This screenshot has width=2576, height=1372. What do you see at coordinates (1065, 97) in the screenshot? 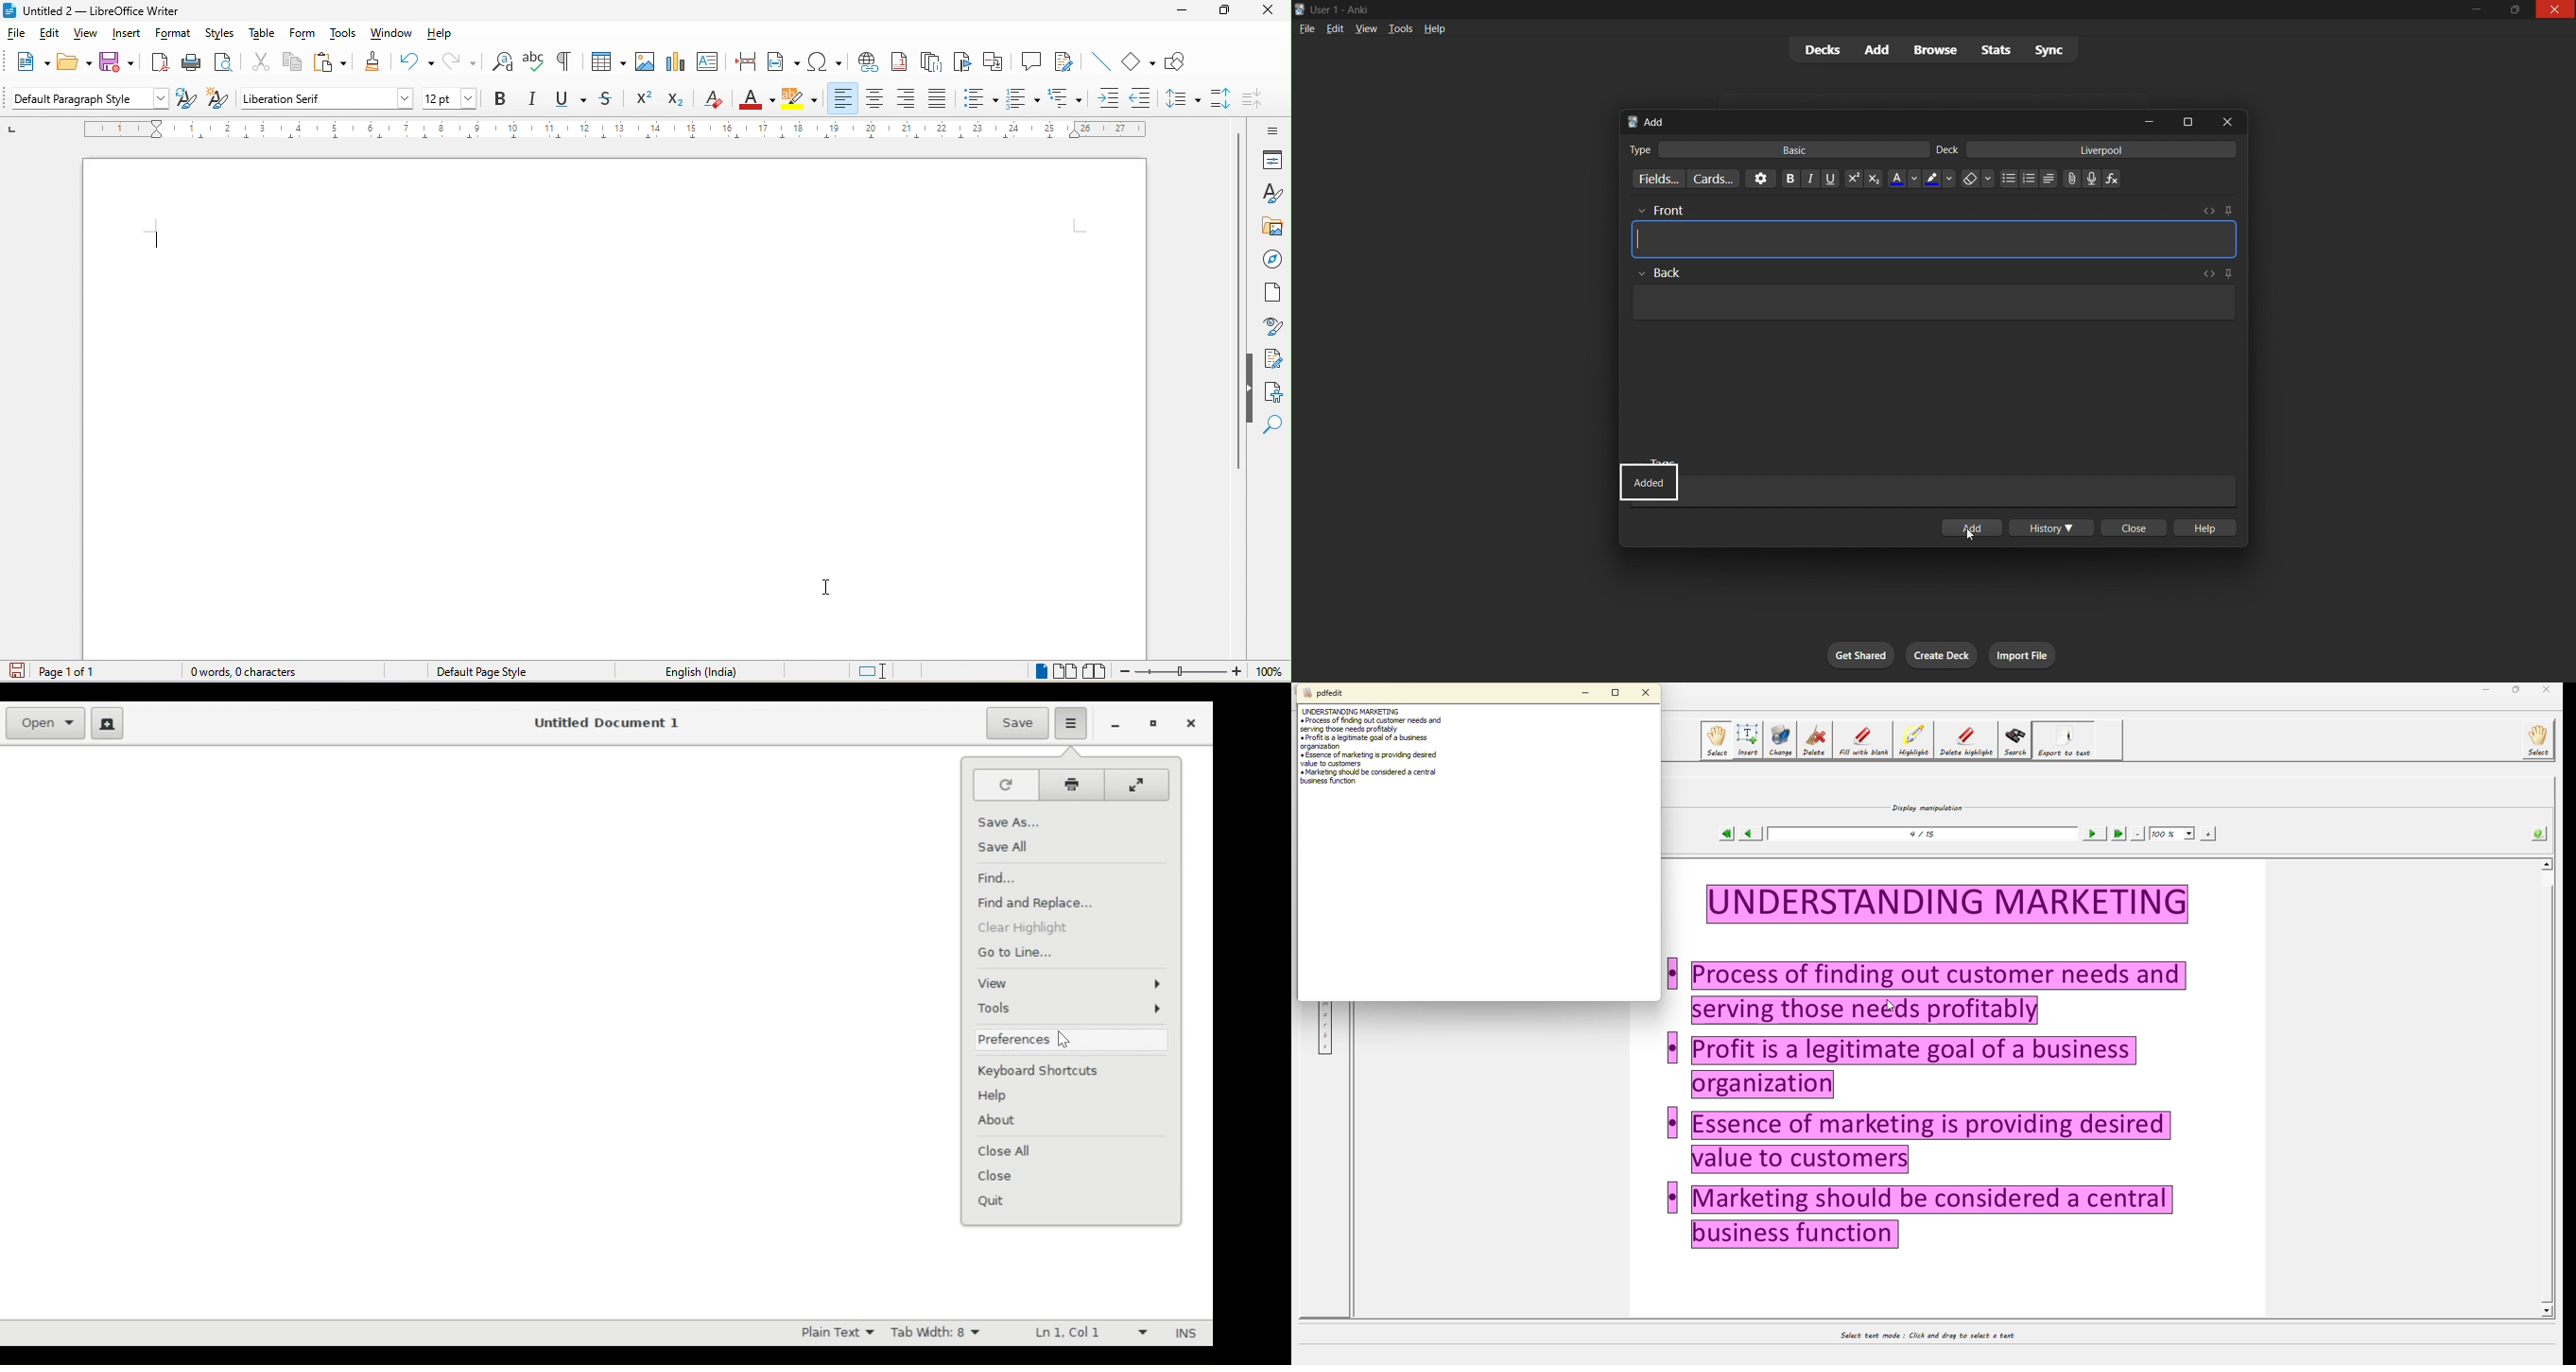
I see `outline format` at bounding box center [1065, 97].